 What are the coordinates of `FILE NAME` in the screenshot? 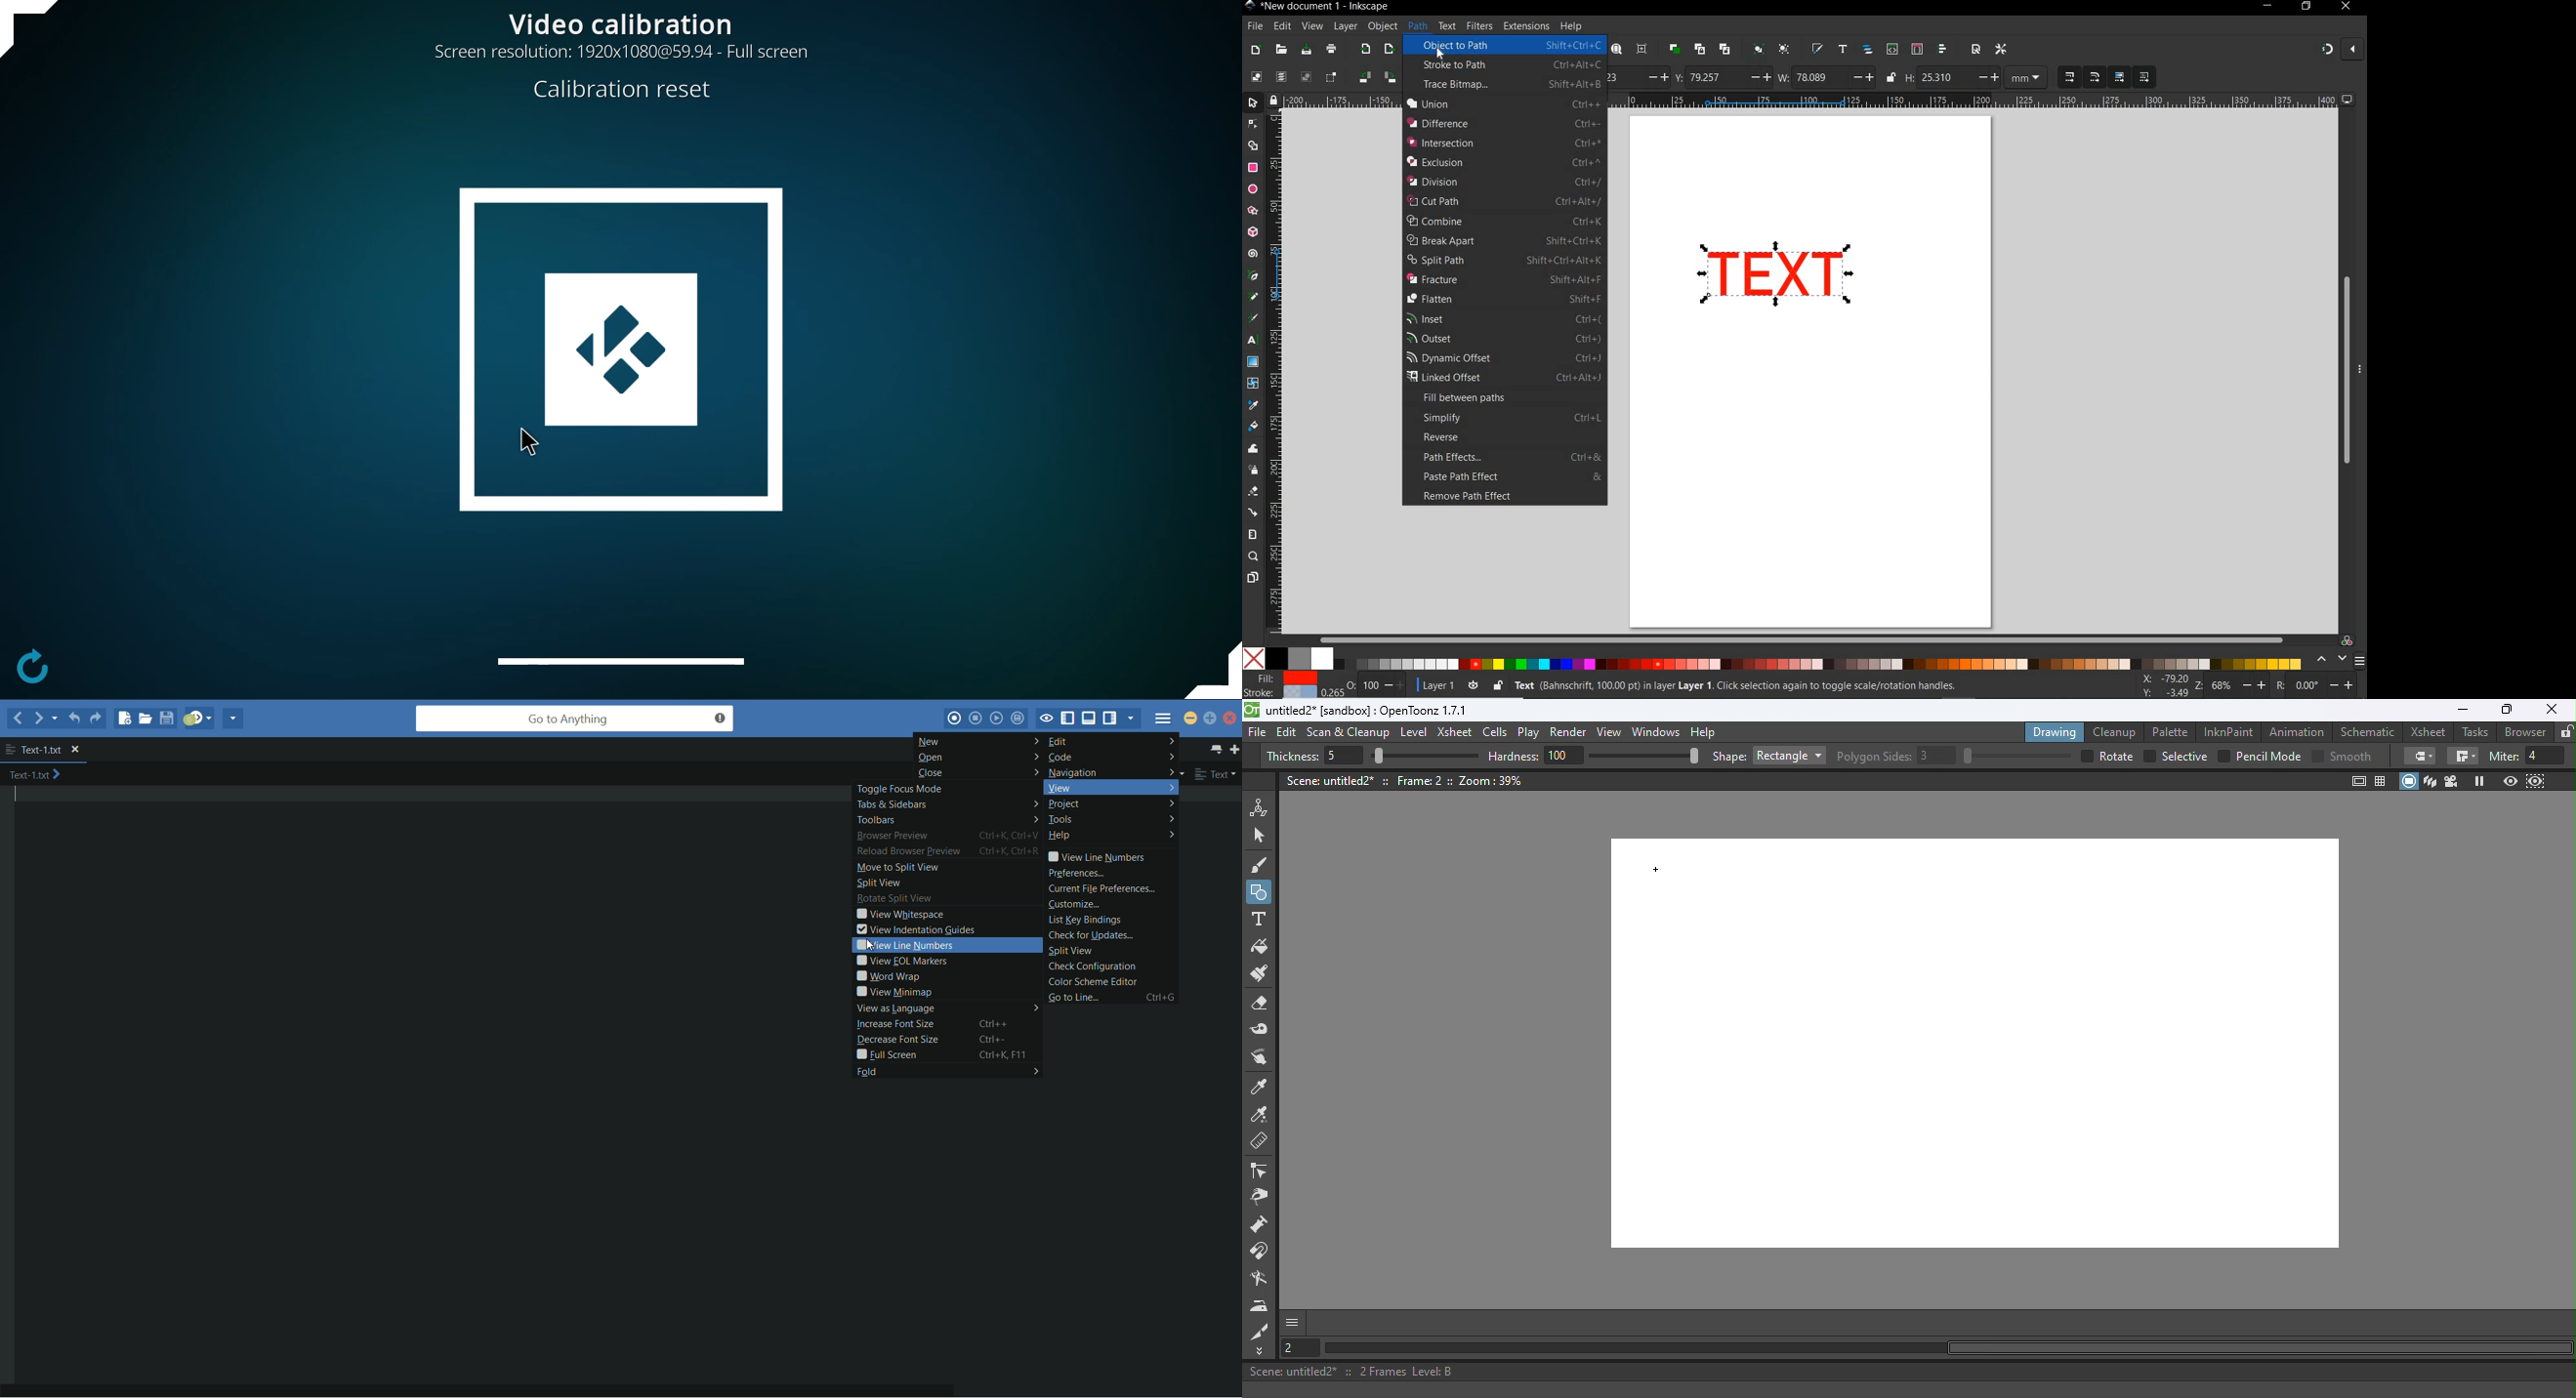 It's located at (1318, 6).